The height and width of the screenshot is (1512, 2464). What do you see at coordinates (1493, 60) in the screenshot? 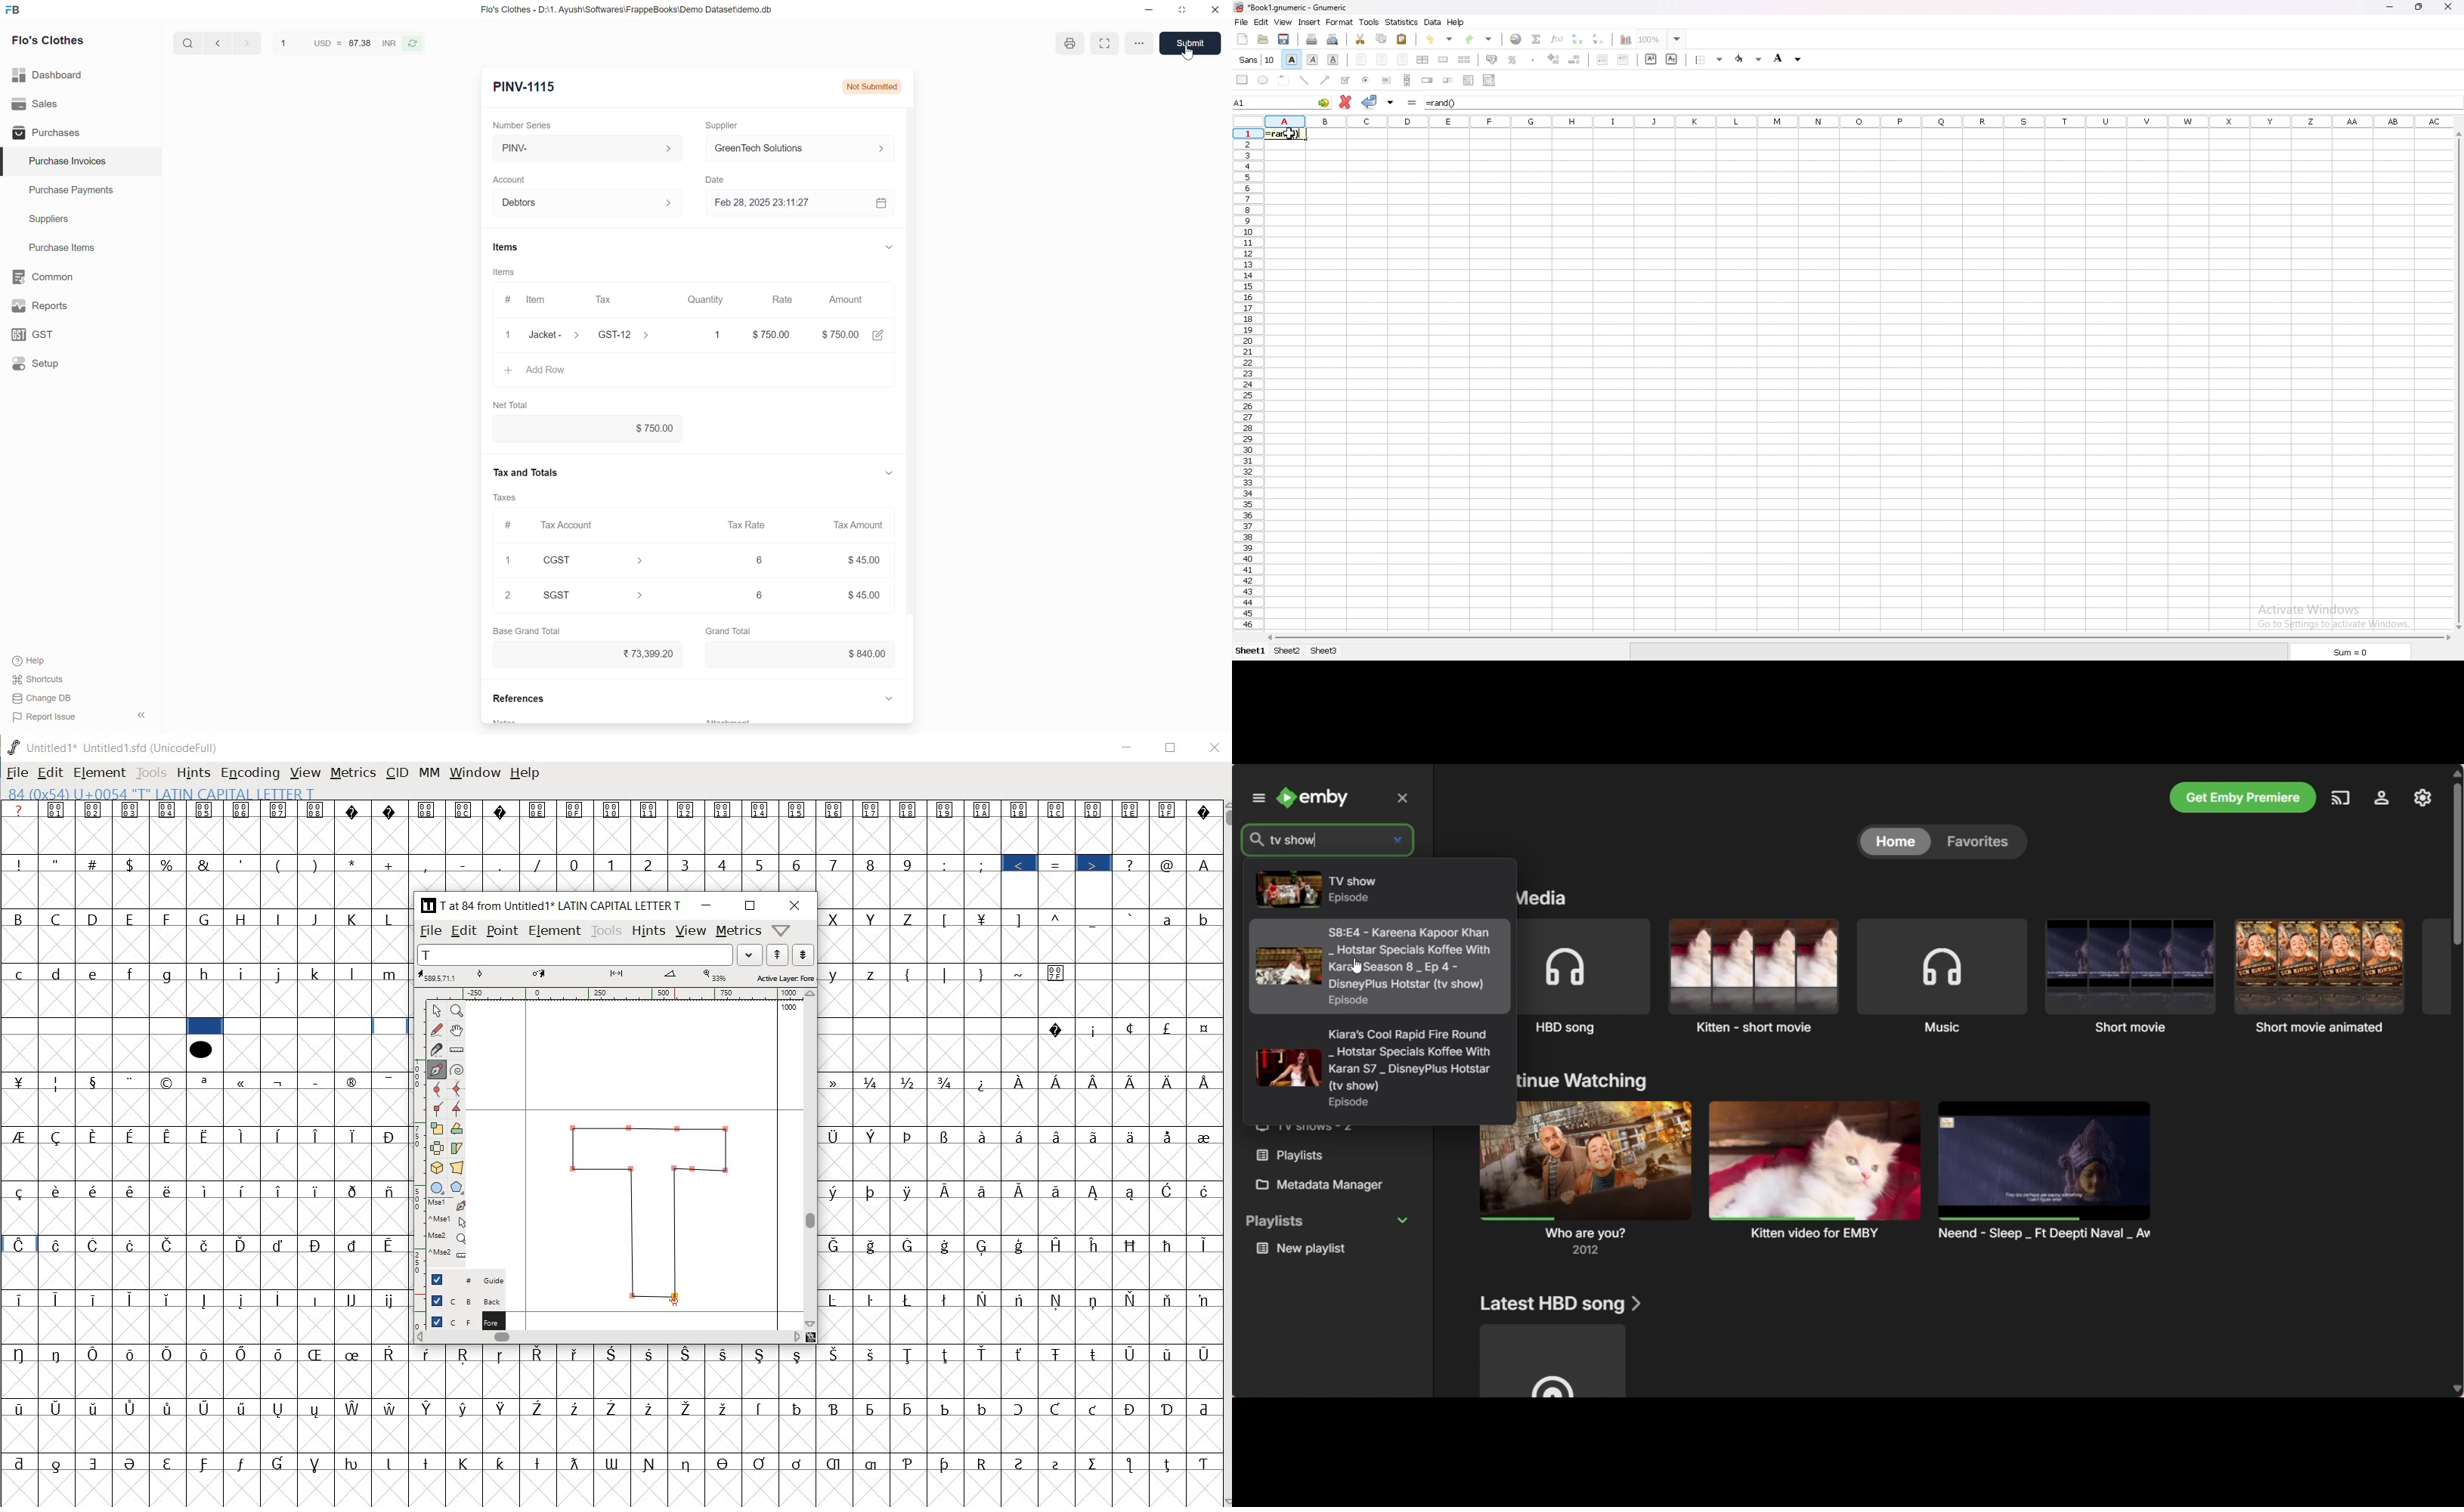
I see `accounting` at bounding box center [1493, 60].